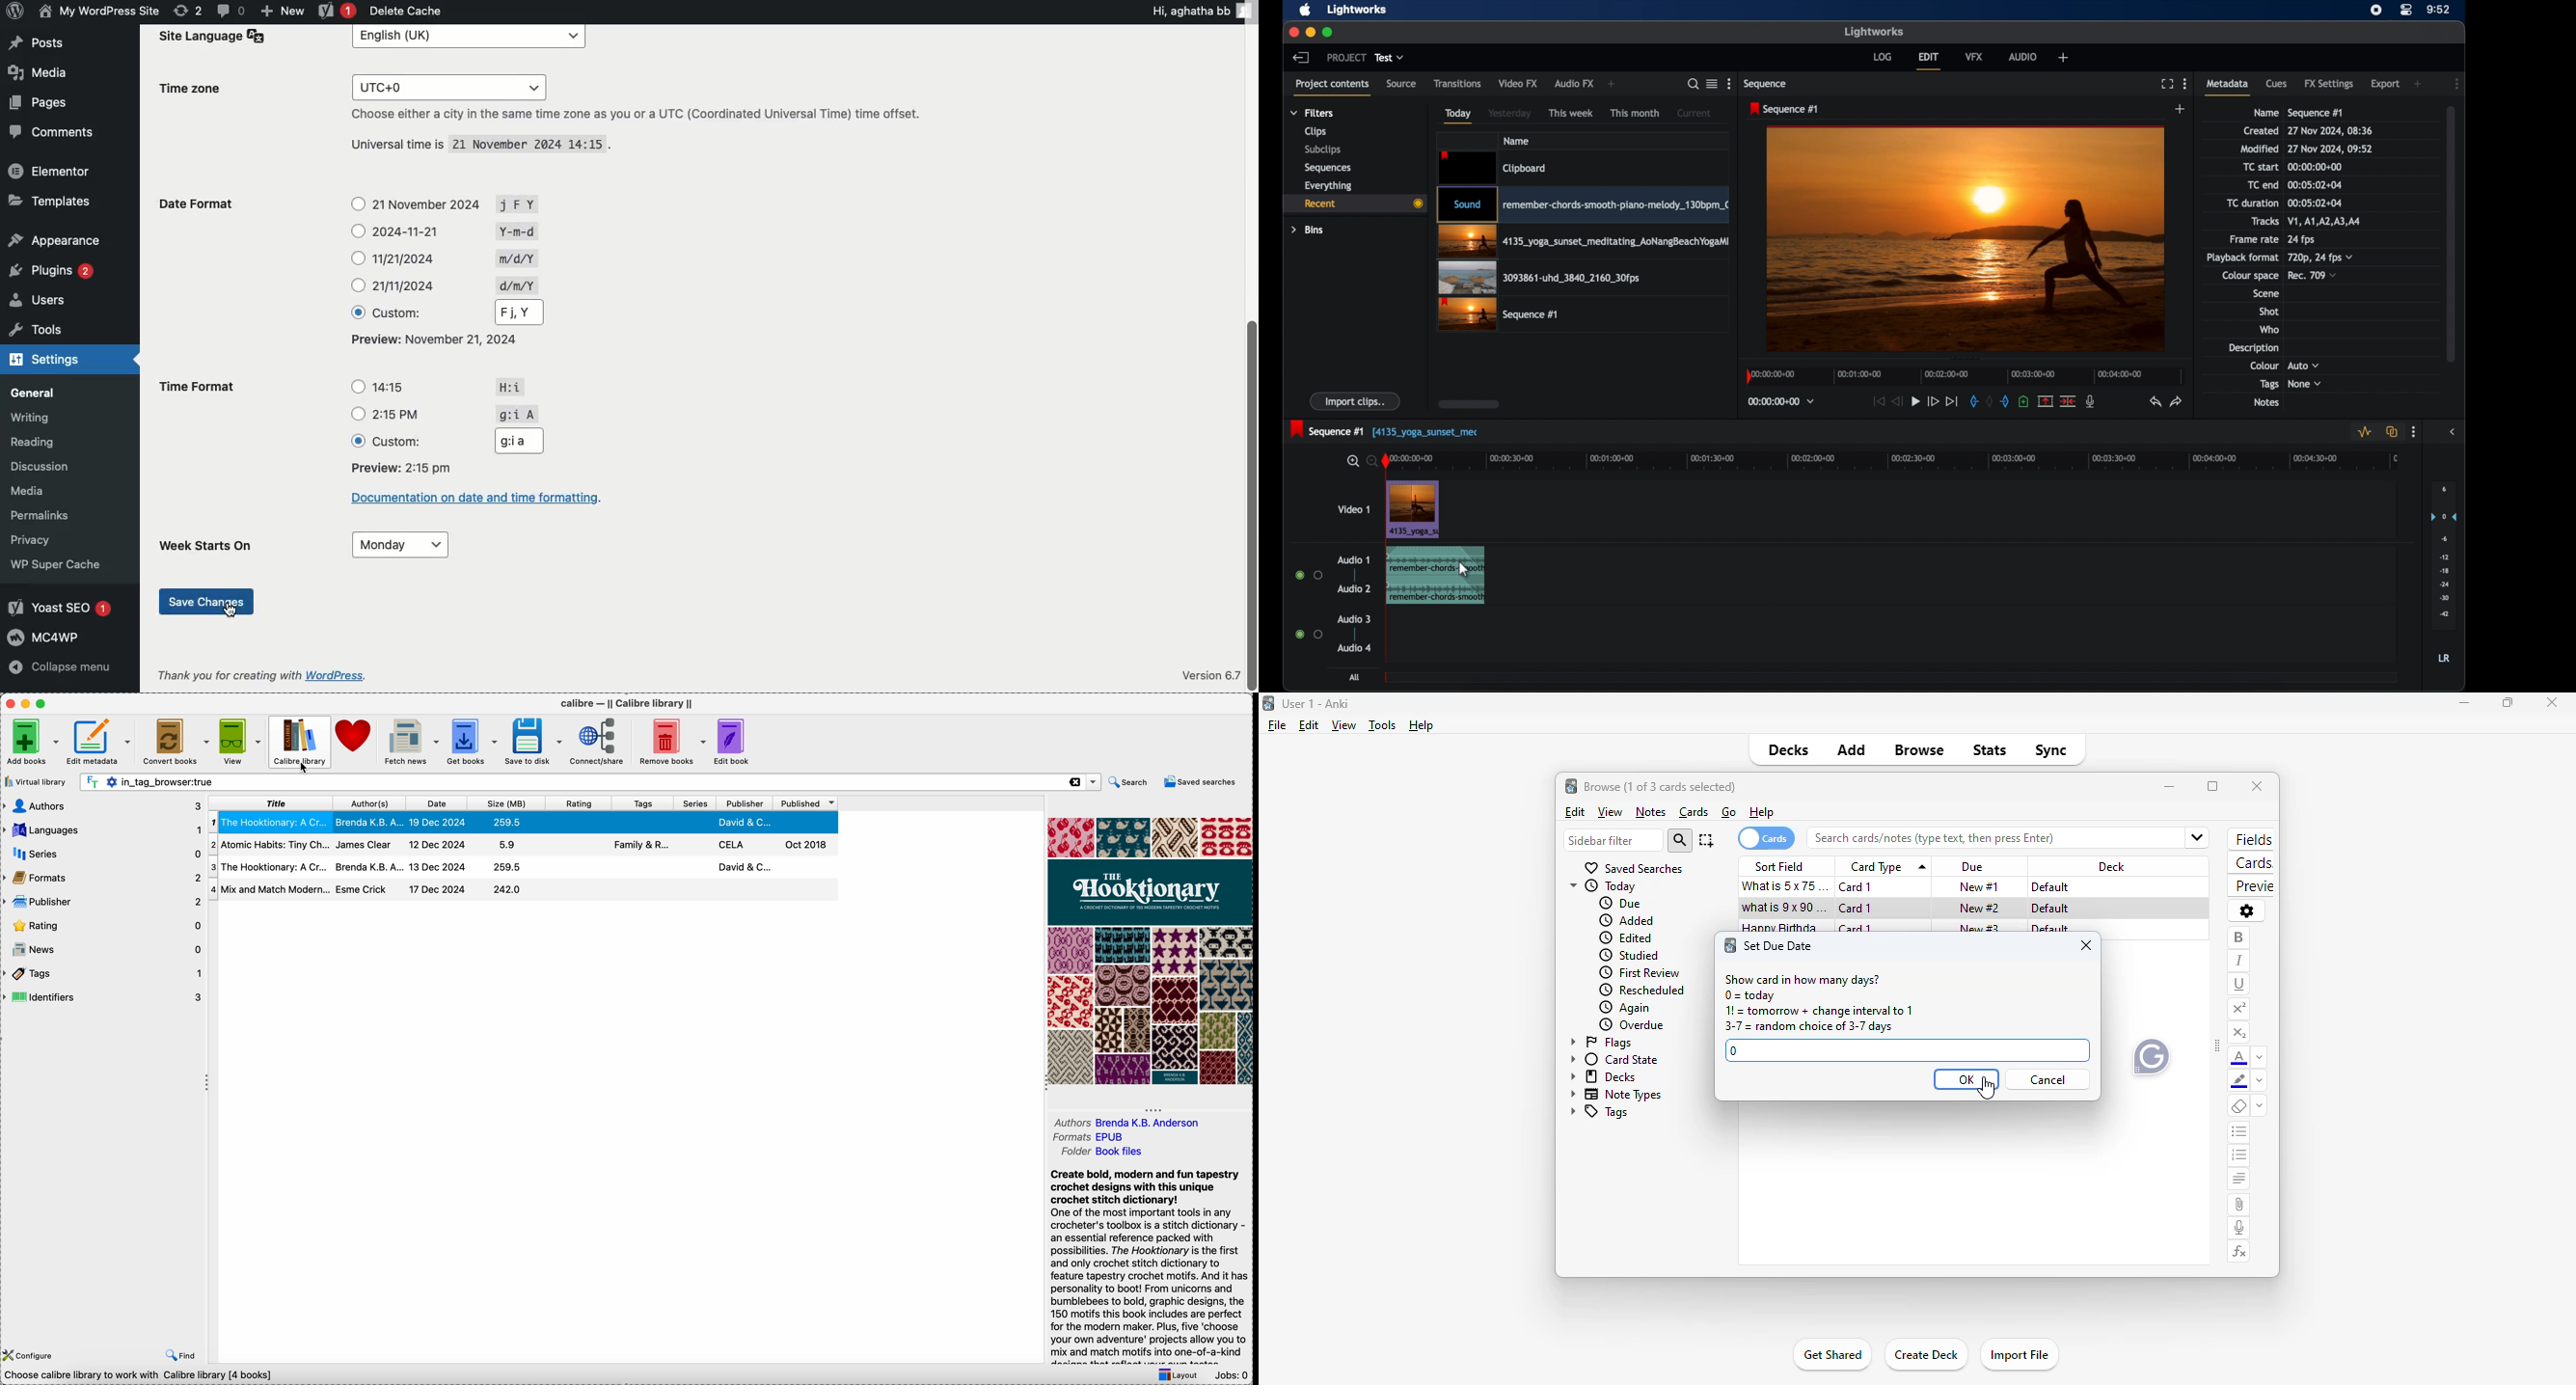 The image size is (2576, 1400). Describe the element at coordinates (44, 701) in the screenshot. I see `maximize app` at that location.